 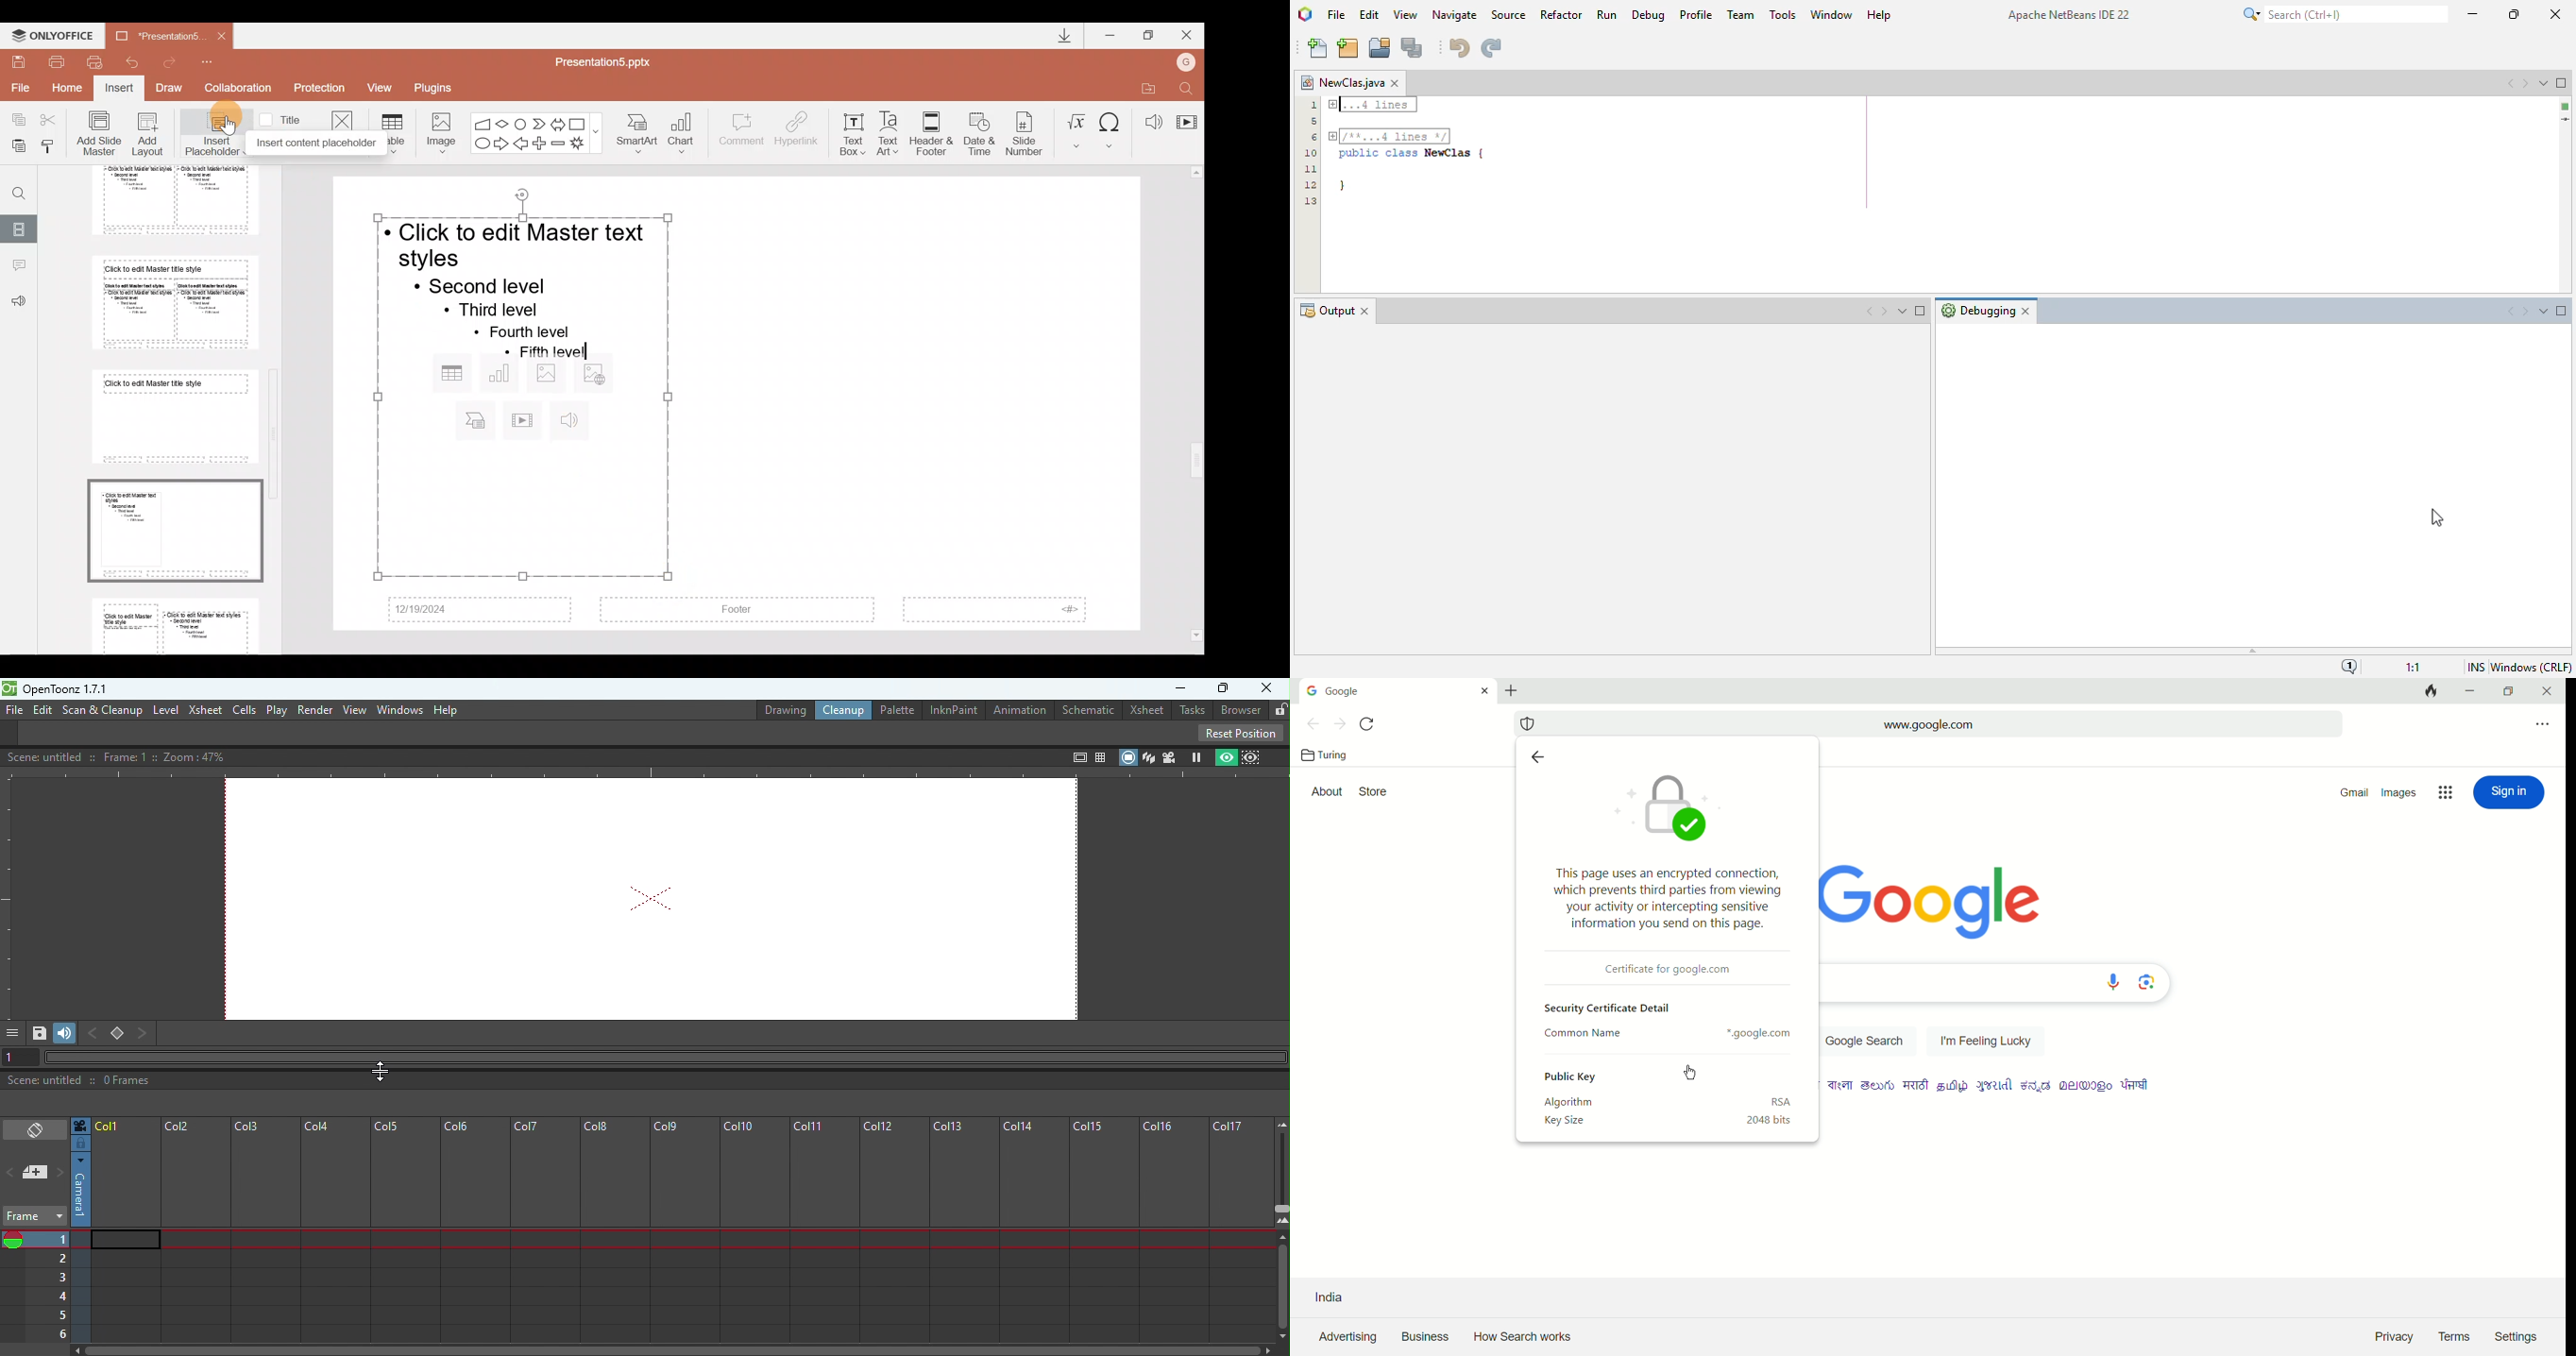 I want to click on File, so click(x=18, y=87).